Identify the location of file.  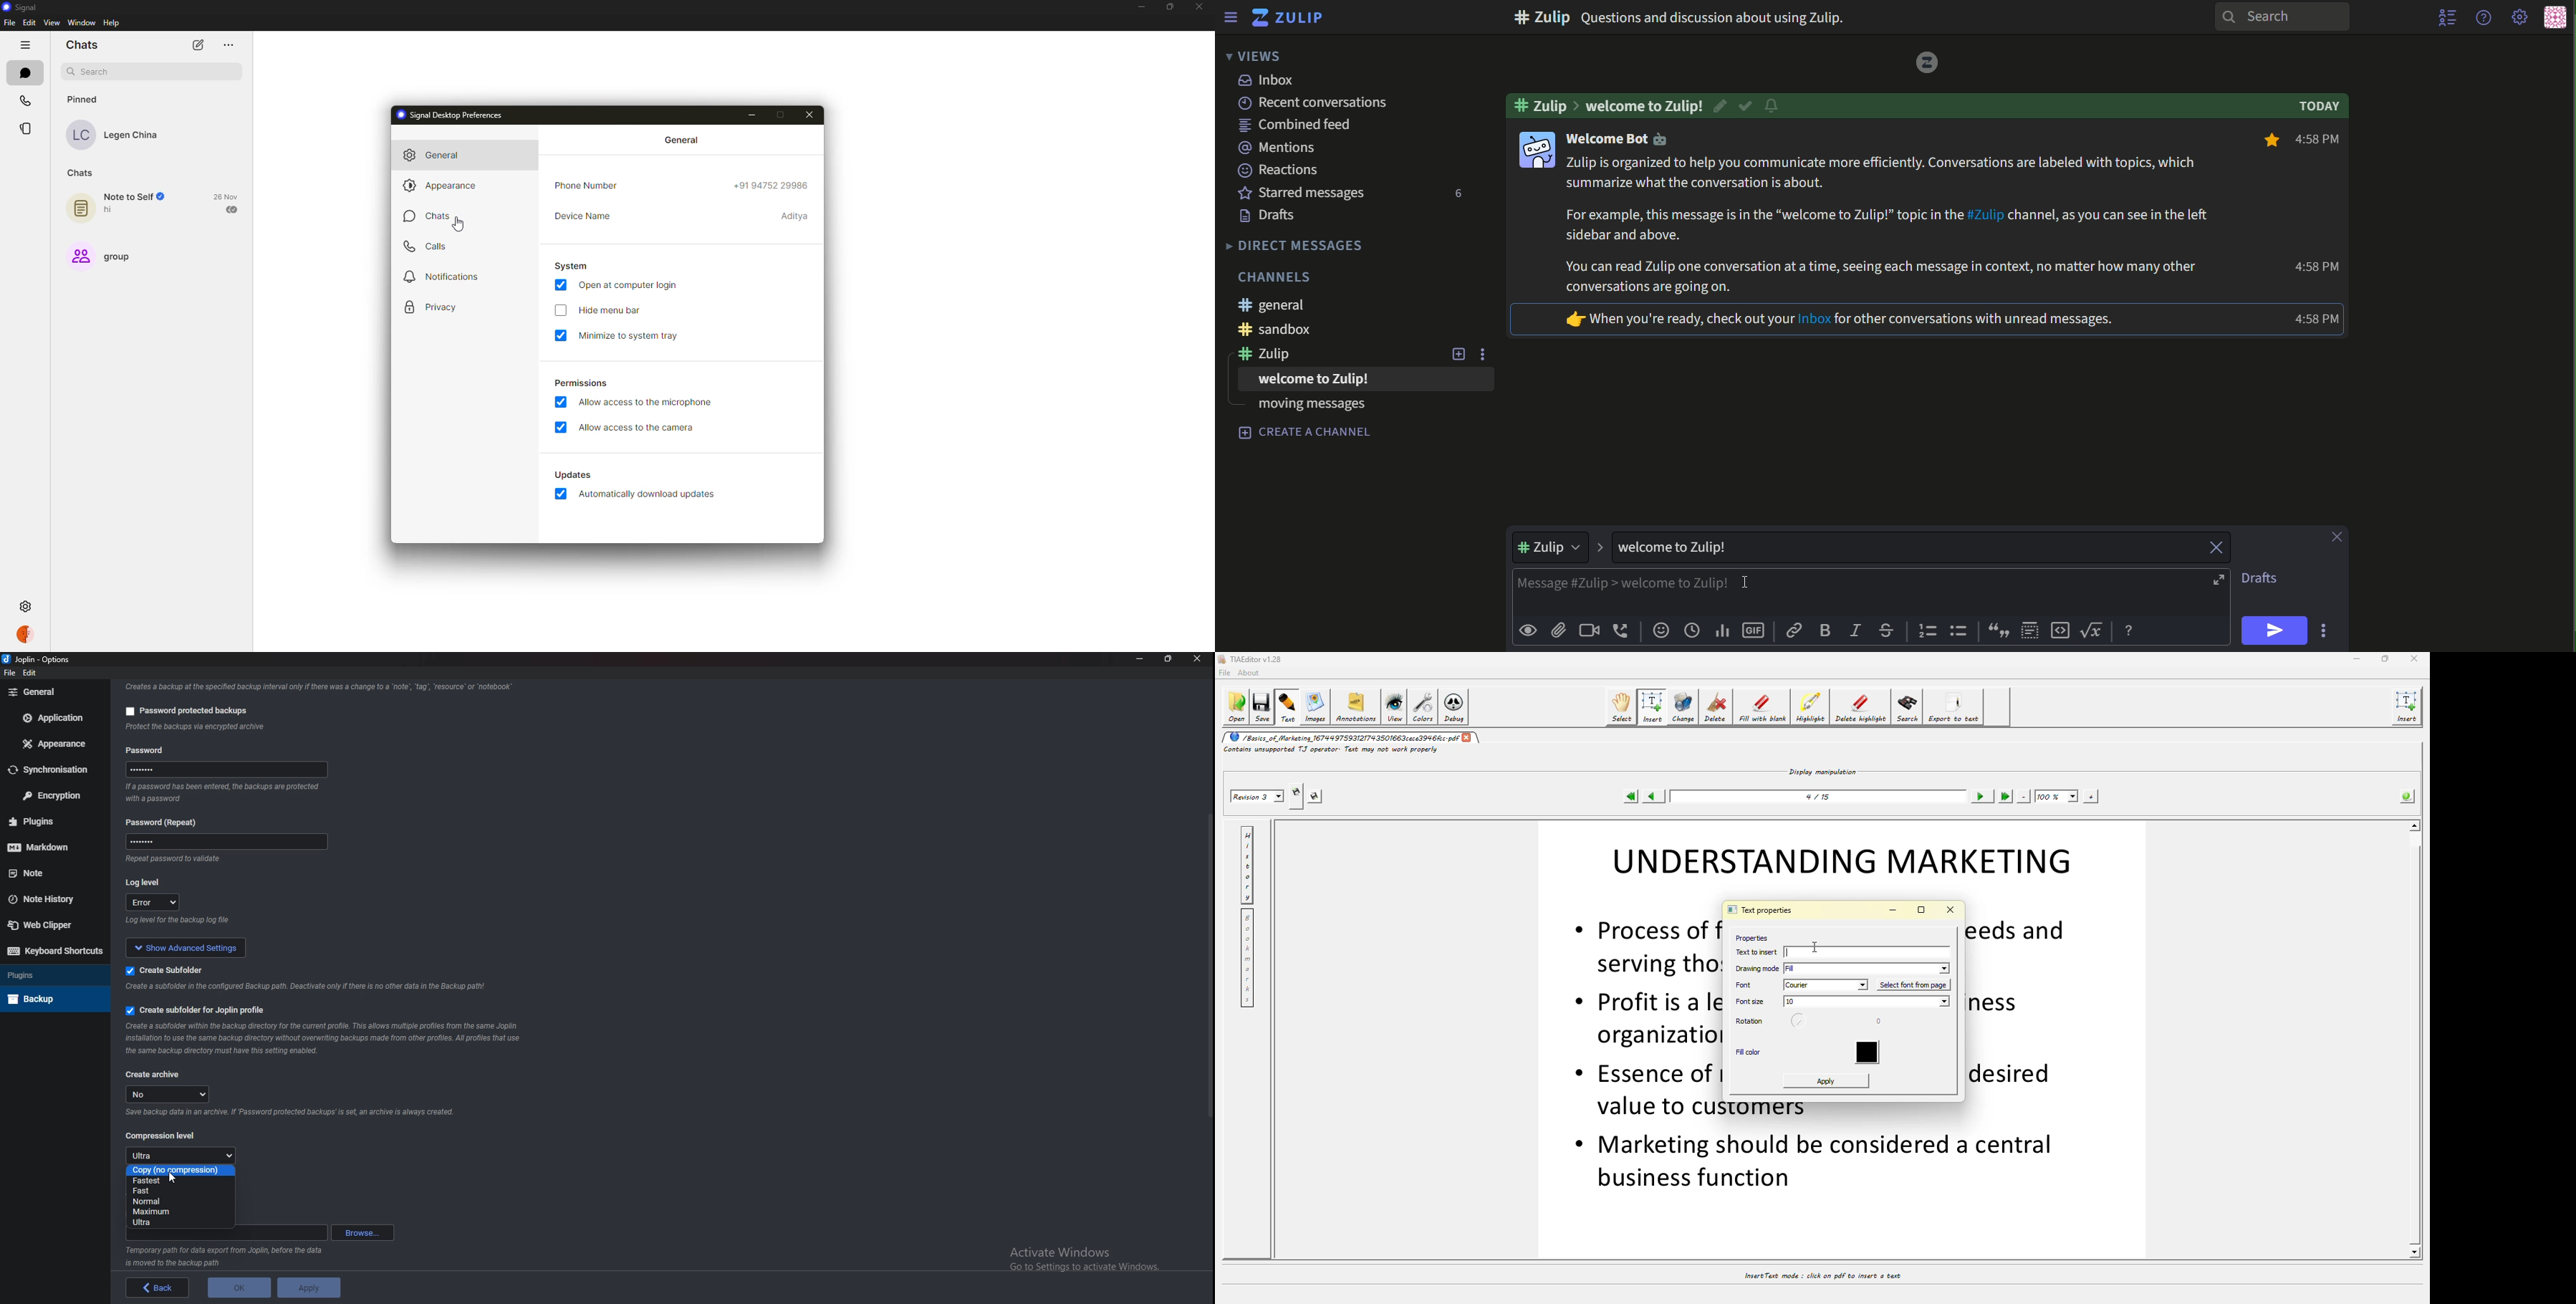
(9, 673).